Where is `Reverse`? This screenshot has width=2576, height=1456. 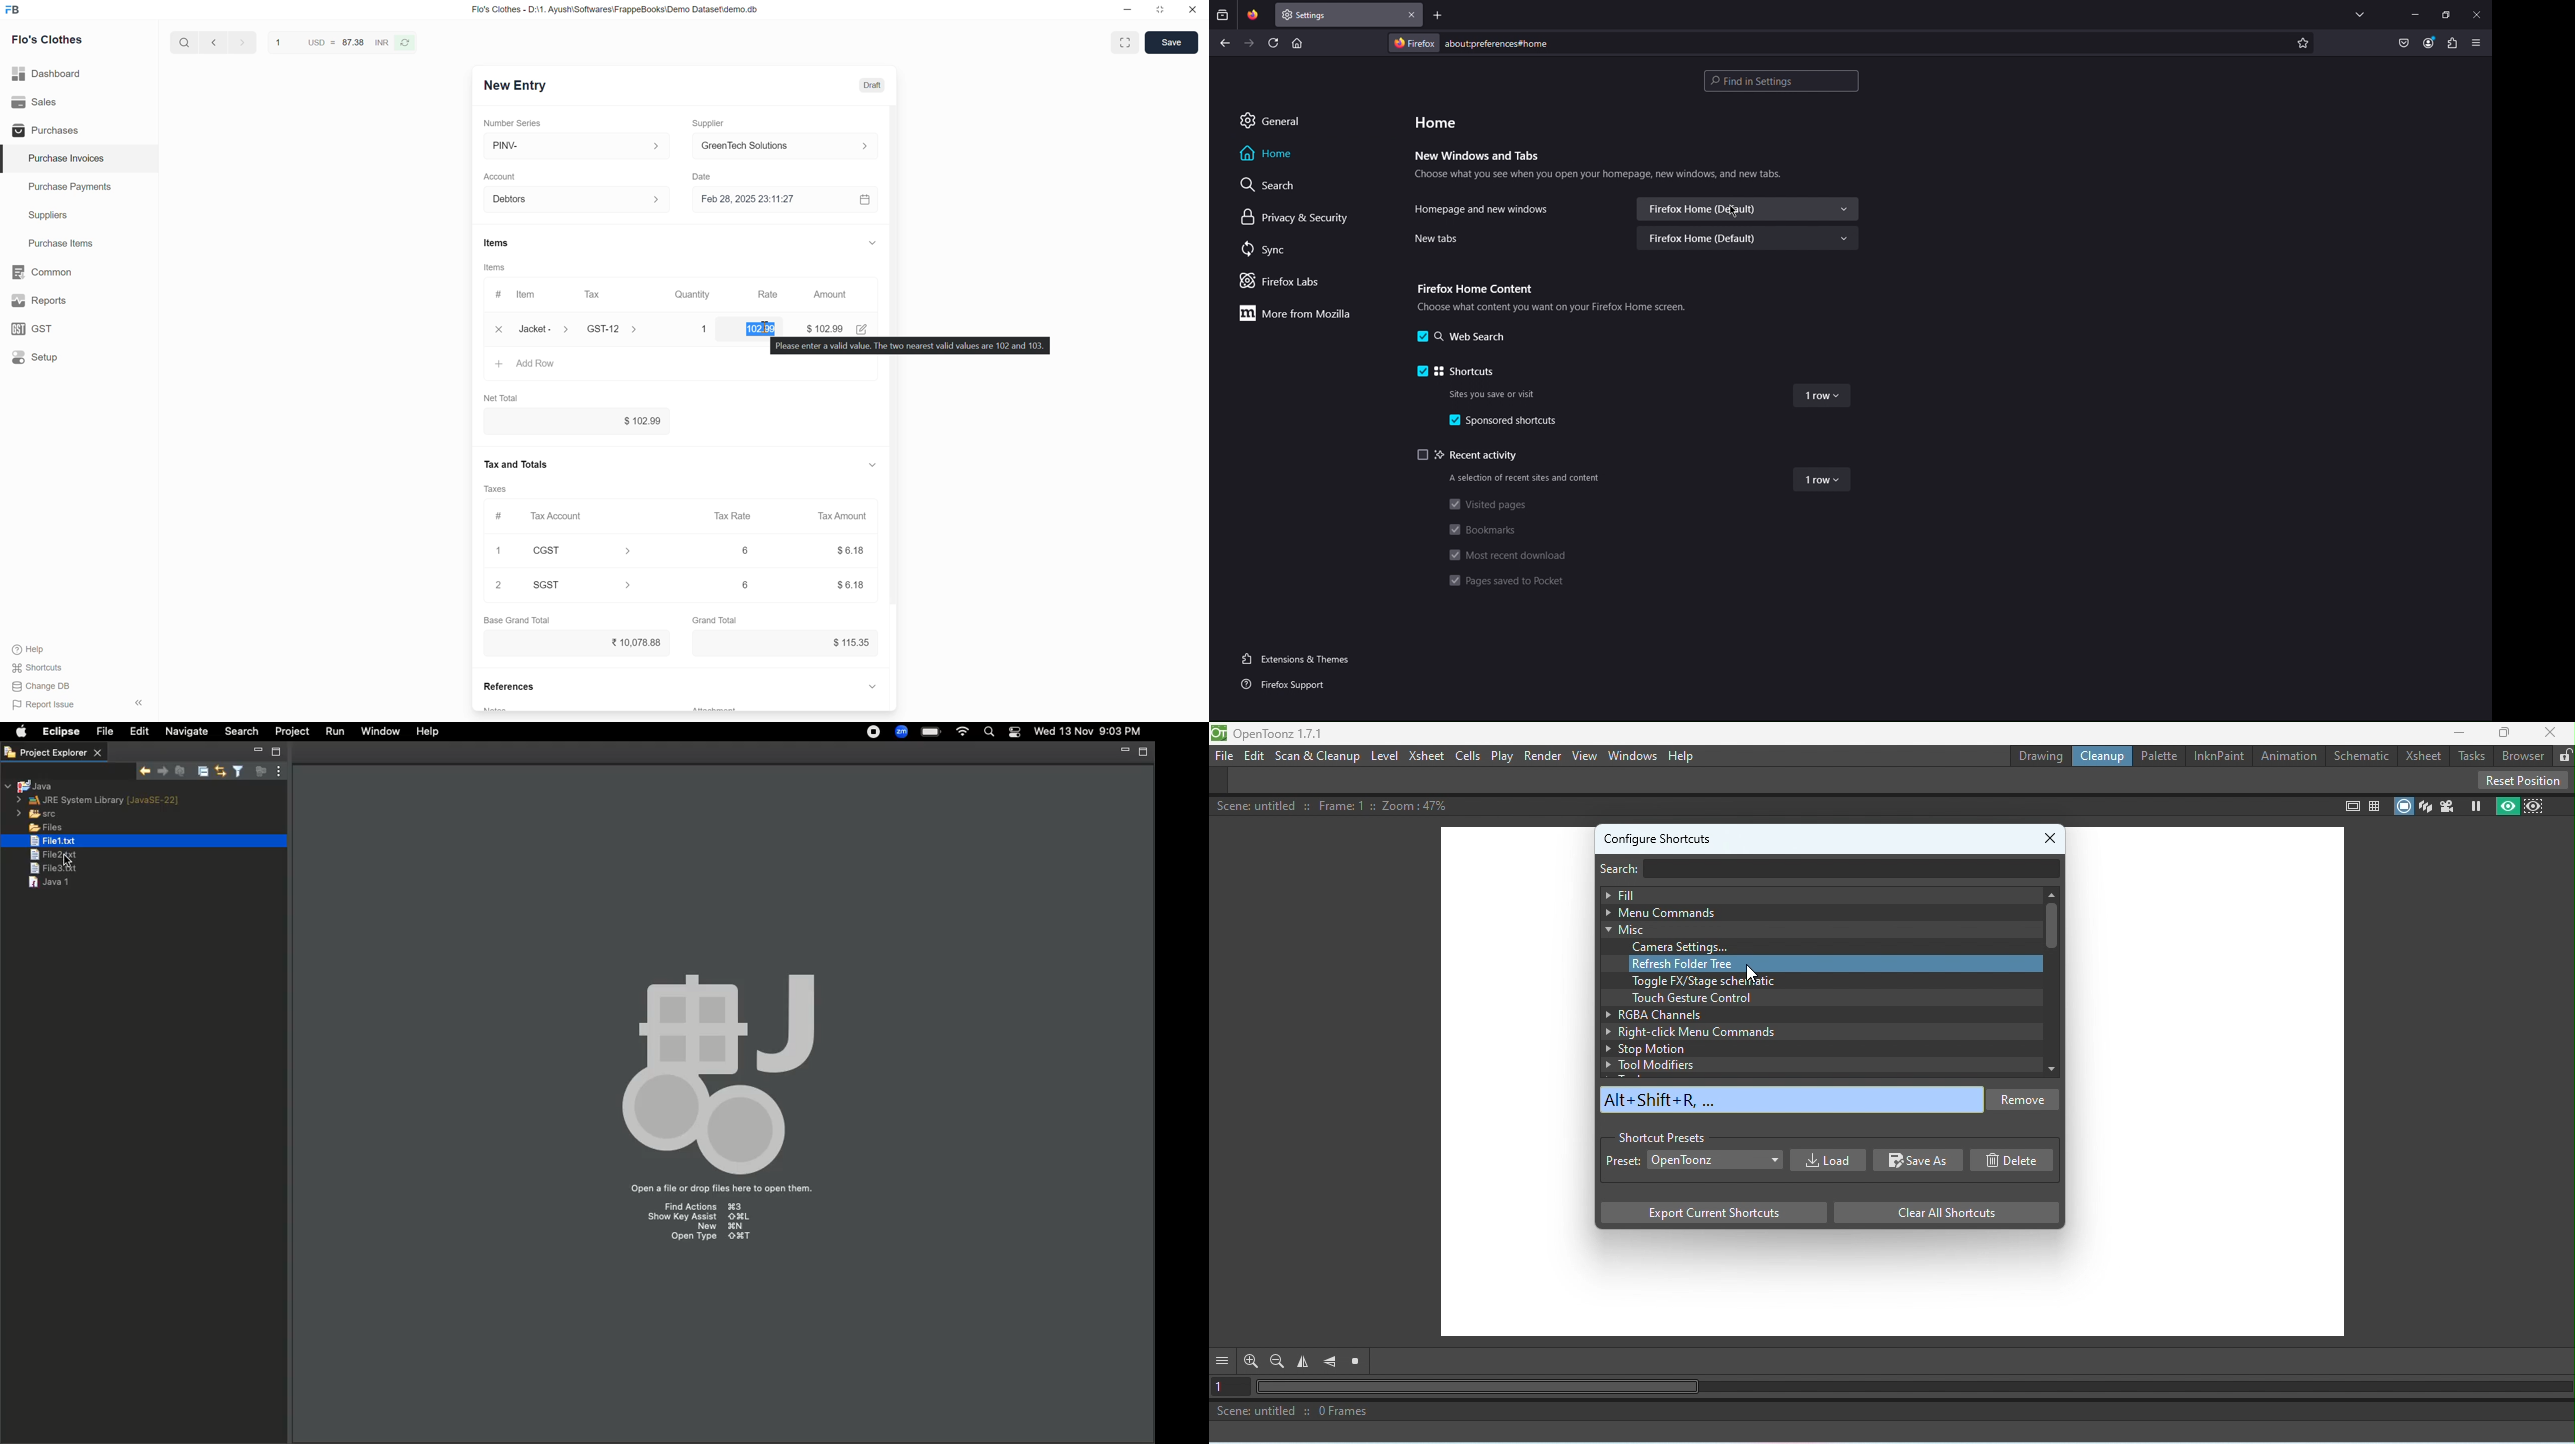 Reverse is located at coordinates (404, 43).